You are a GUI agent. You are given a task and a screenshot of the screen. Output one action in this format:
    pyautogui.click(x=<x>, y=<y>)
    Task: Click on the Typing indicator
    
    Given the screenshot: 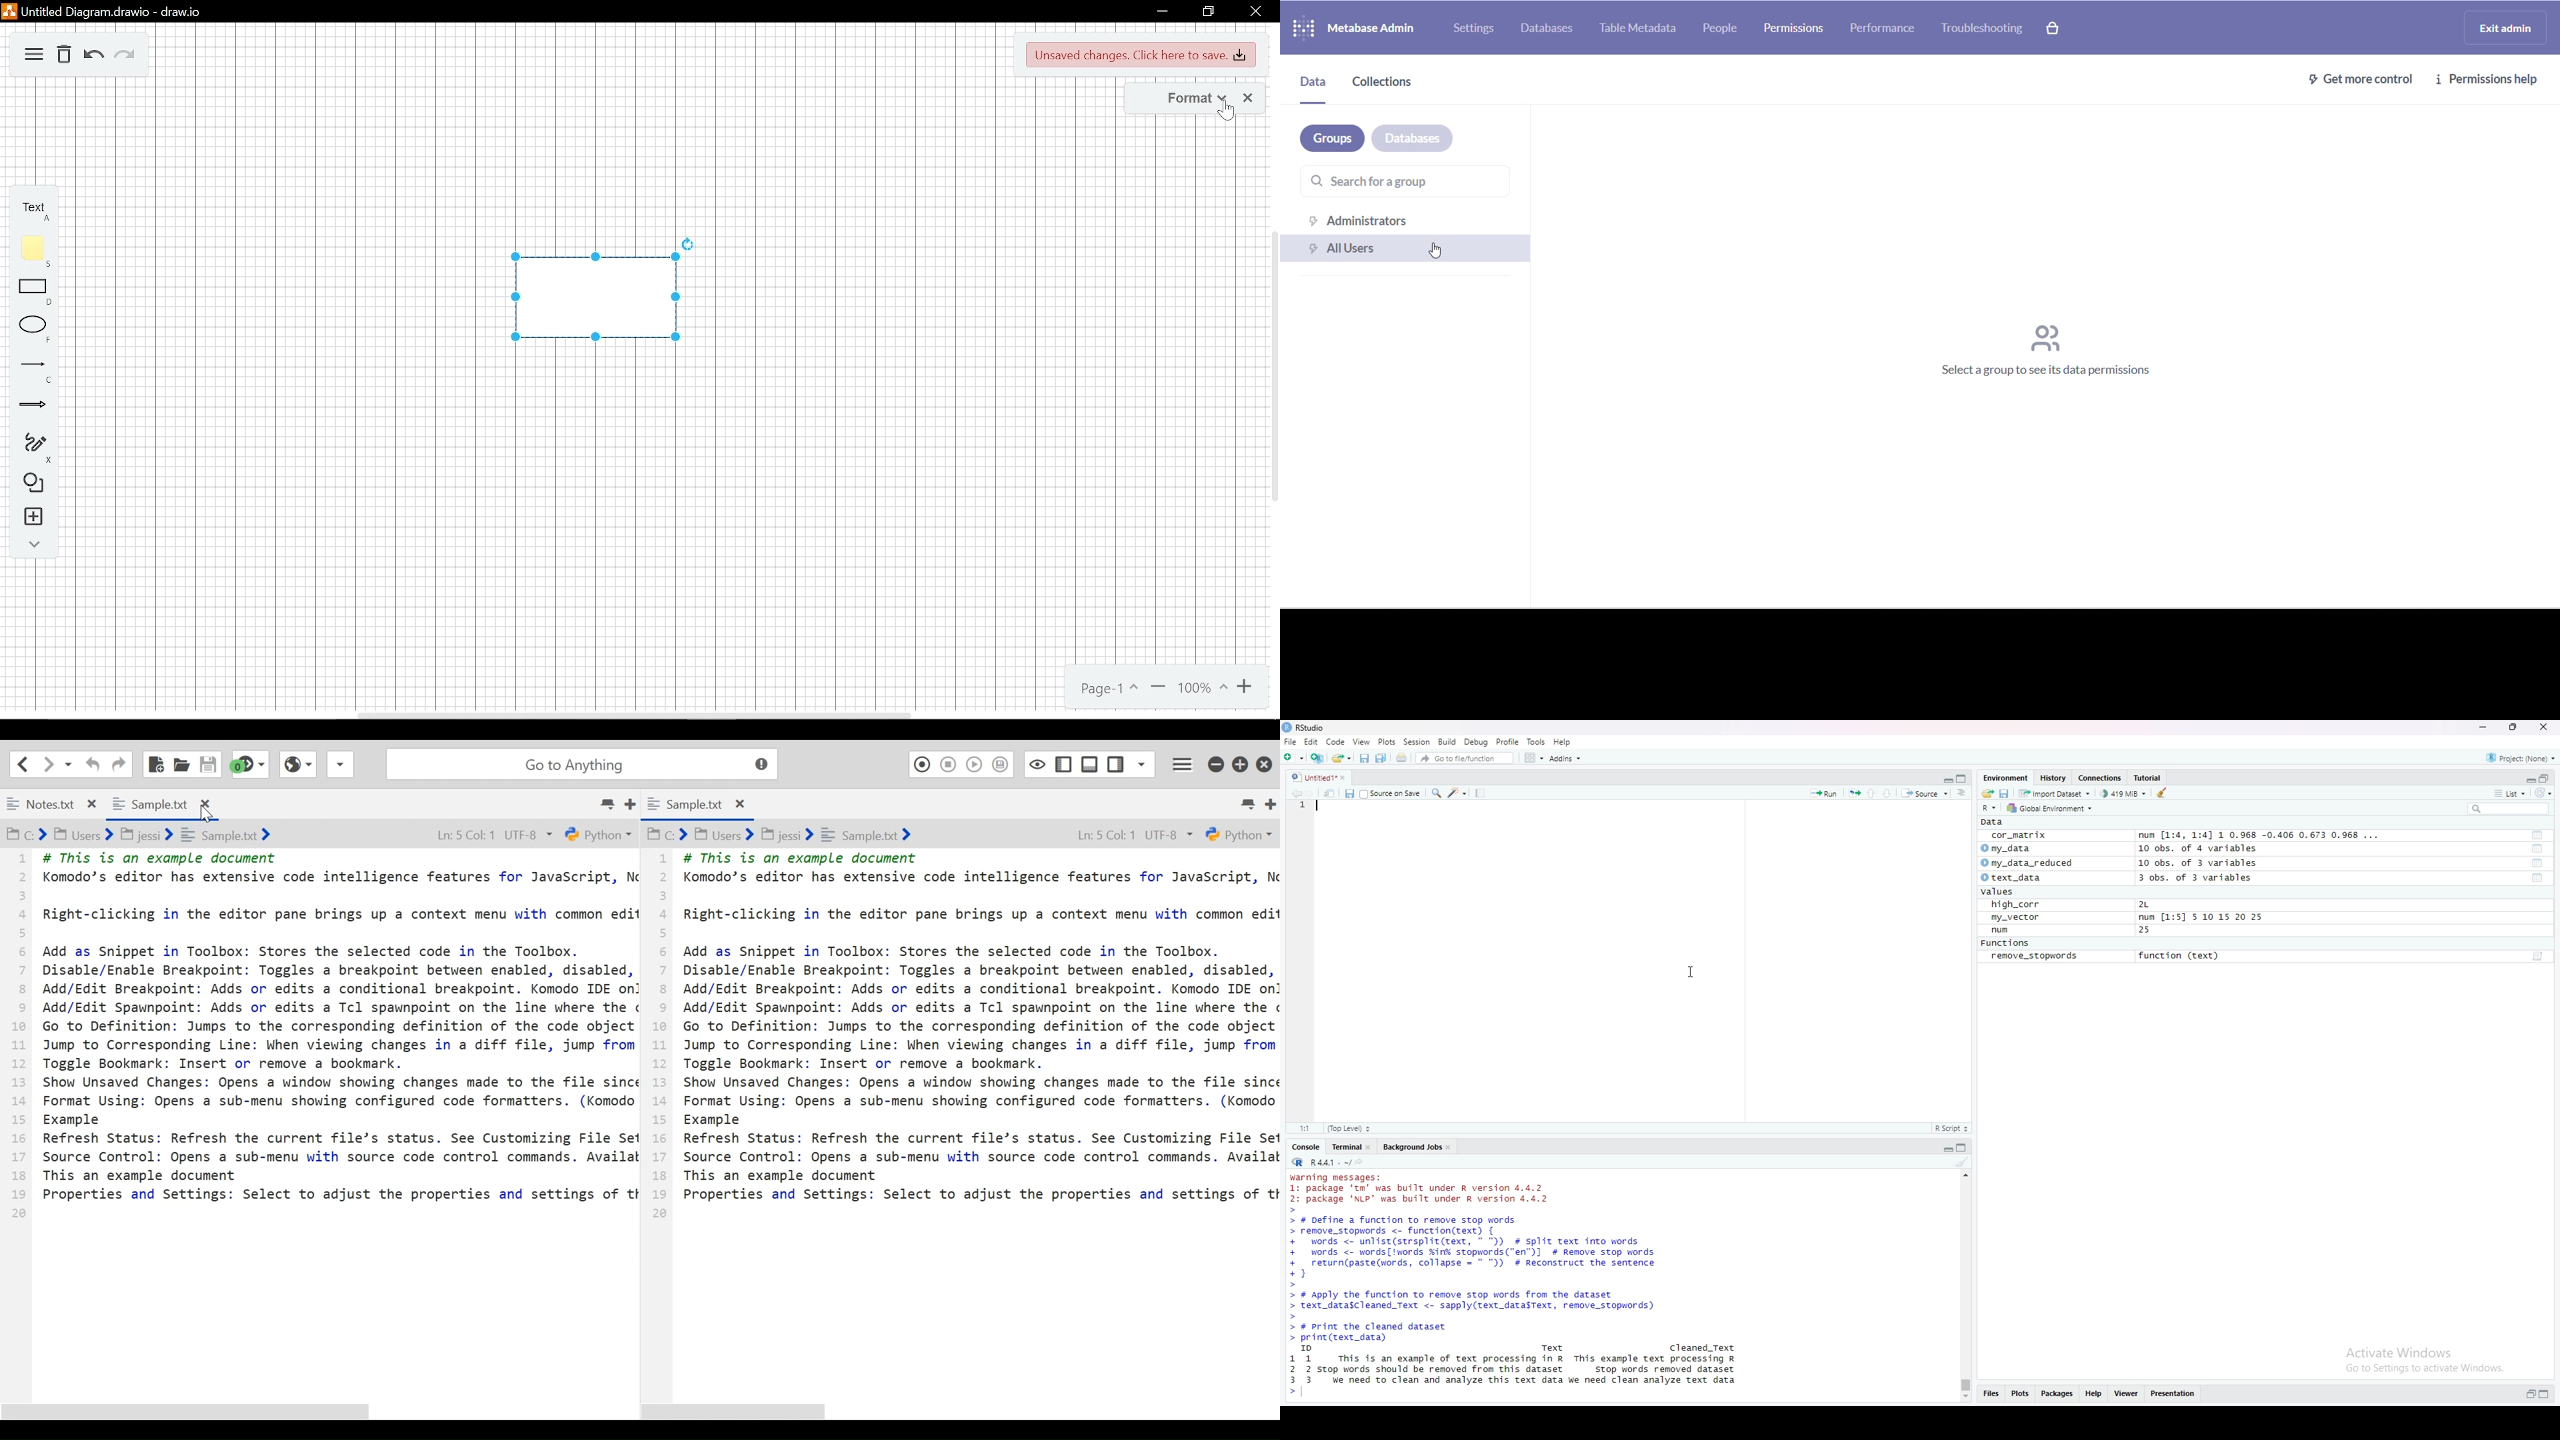 What is the action you would take?
    pyautogui.click(x=1317, y=808)
    